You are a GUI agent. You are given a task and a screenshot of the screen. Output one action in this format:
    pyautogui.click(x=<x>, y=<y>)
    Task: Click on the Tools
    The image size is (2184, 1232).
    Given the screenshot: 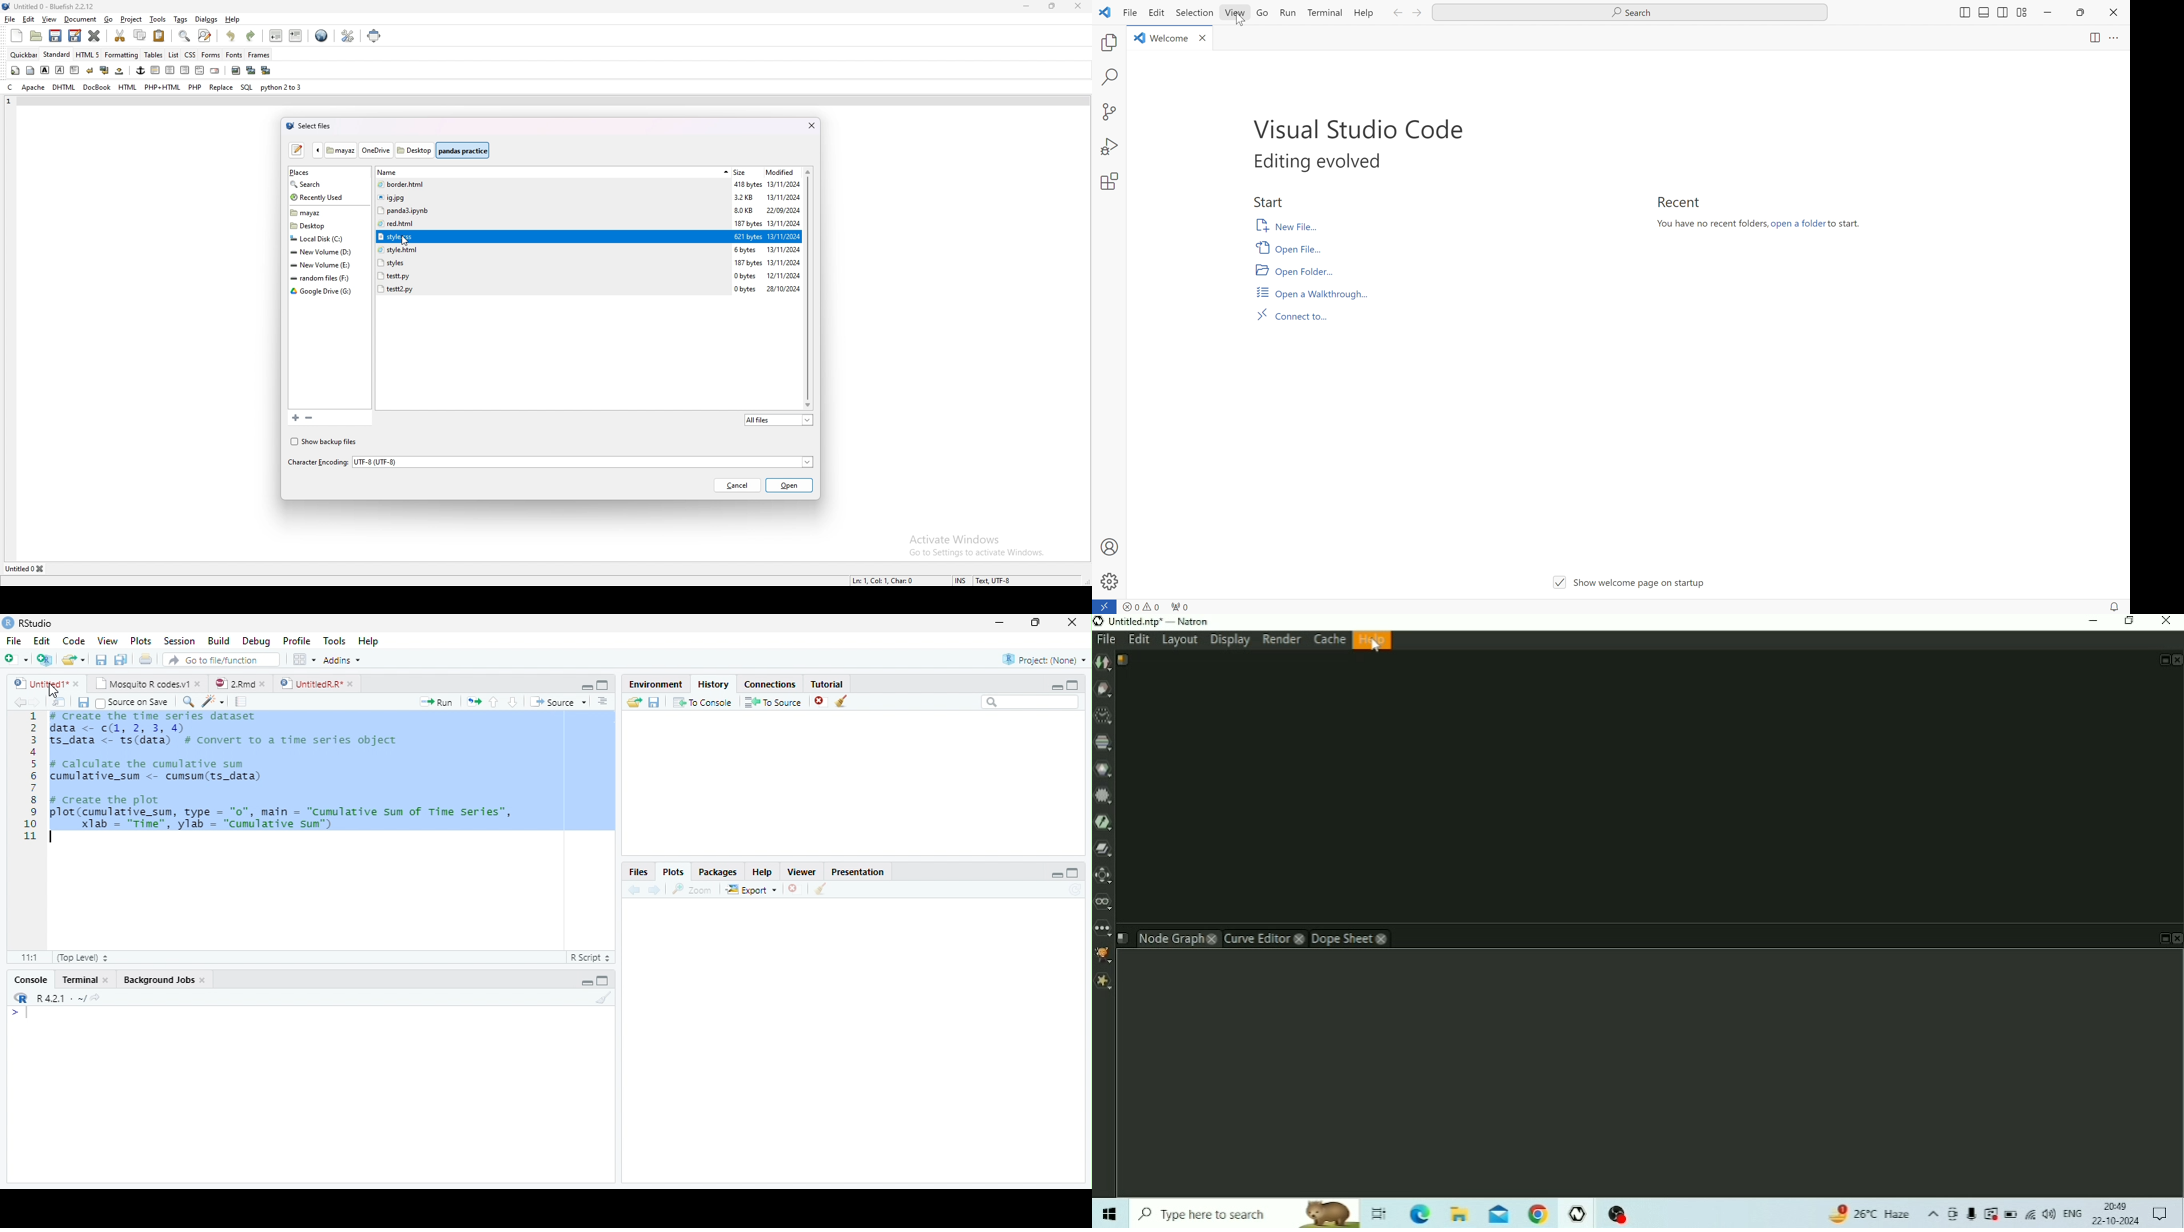 What is the action you would take?
    pyautogui.click(x=334, y=642)
    